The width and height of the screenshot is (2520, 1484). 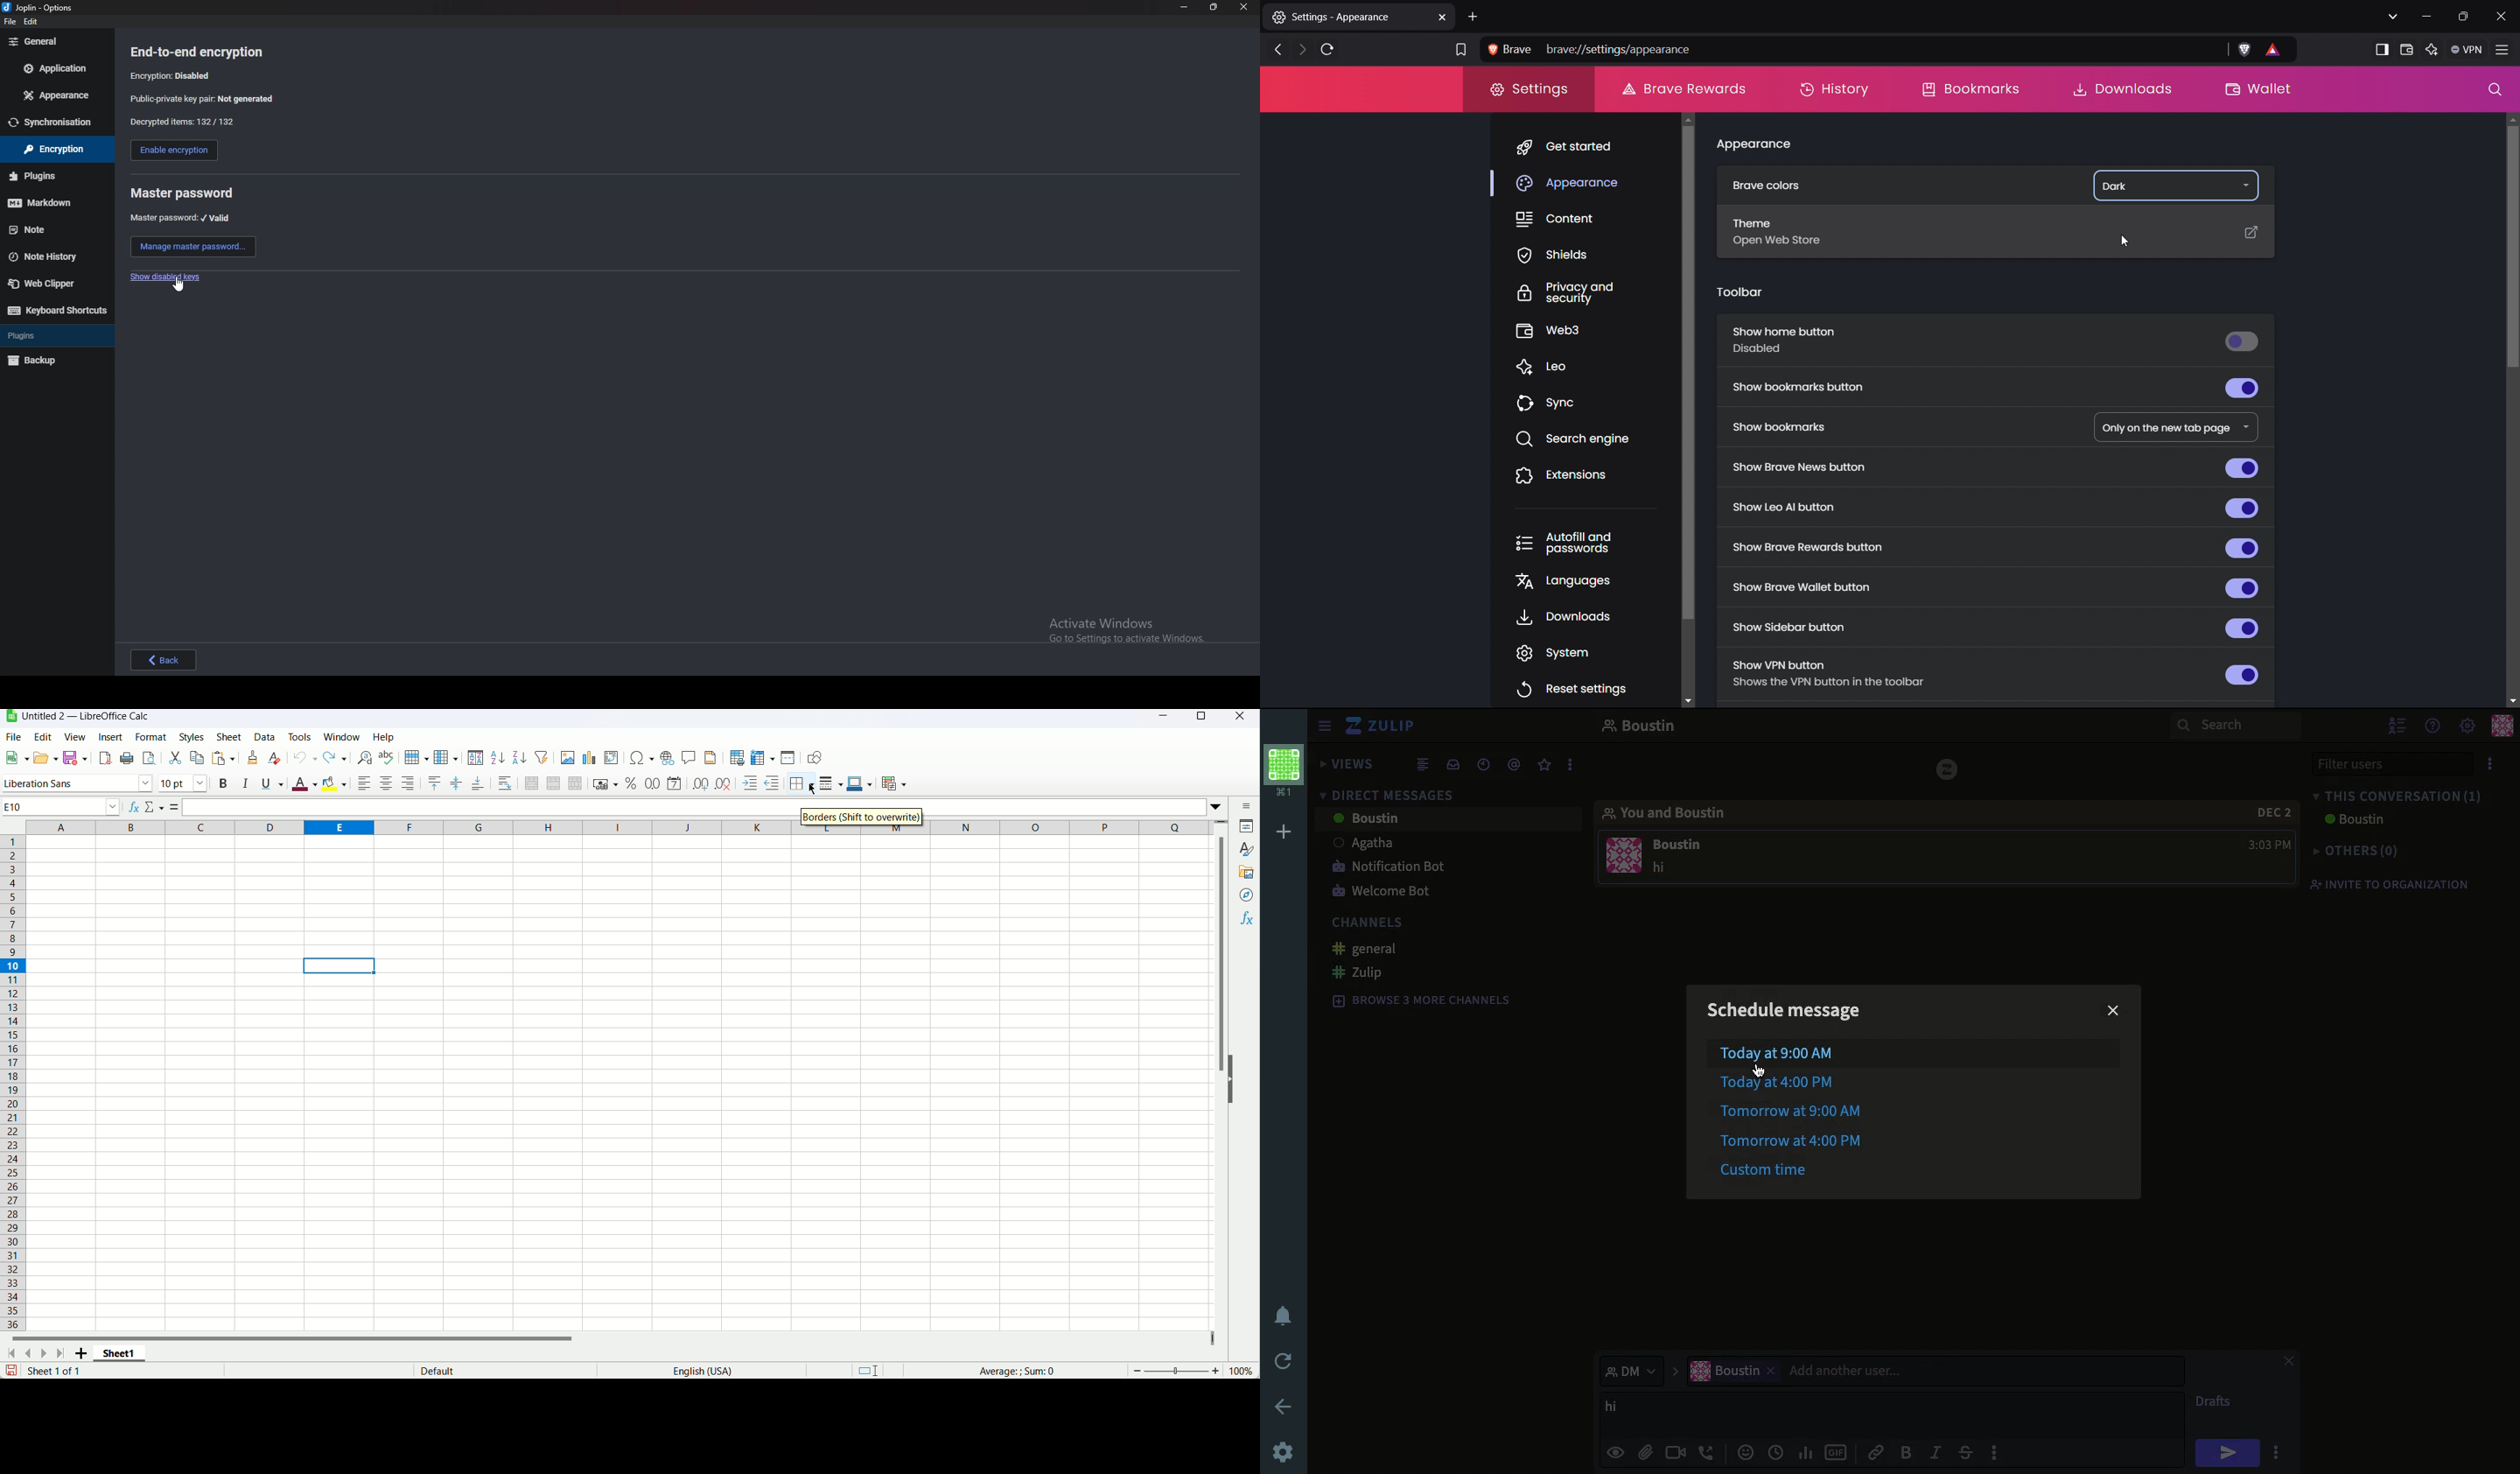 I want to click on edit, so click(x=32, y=20).